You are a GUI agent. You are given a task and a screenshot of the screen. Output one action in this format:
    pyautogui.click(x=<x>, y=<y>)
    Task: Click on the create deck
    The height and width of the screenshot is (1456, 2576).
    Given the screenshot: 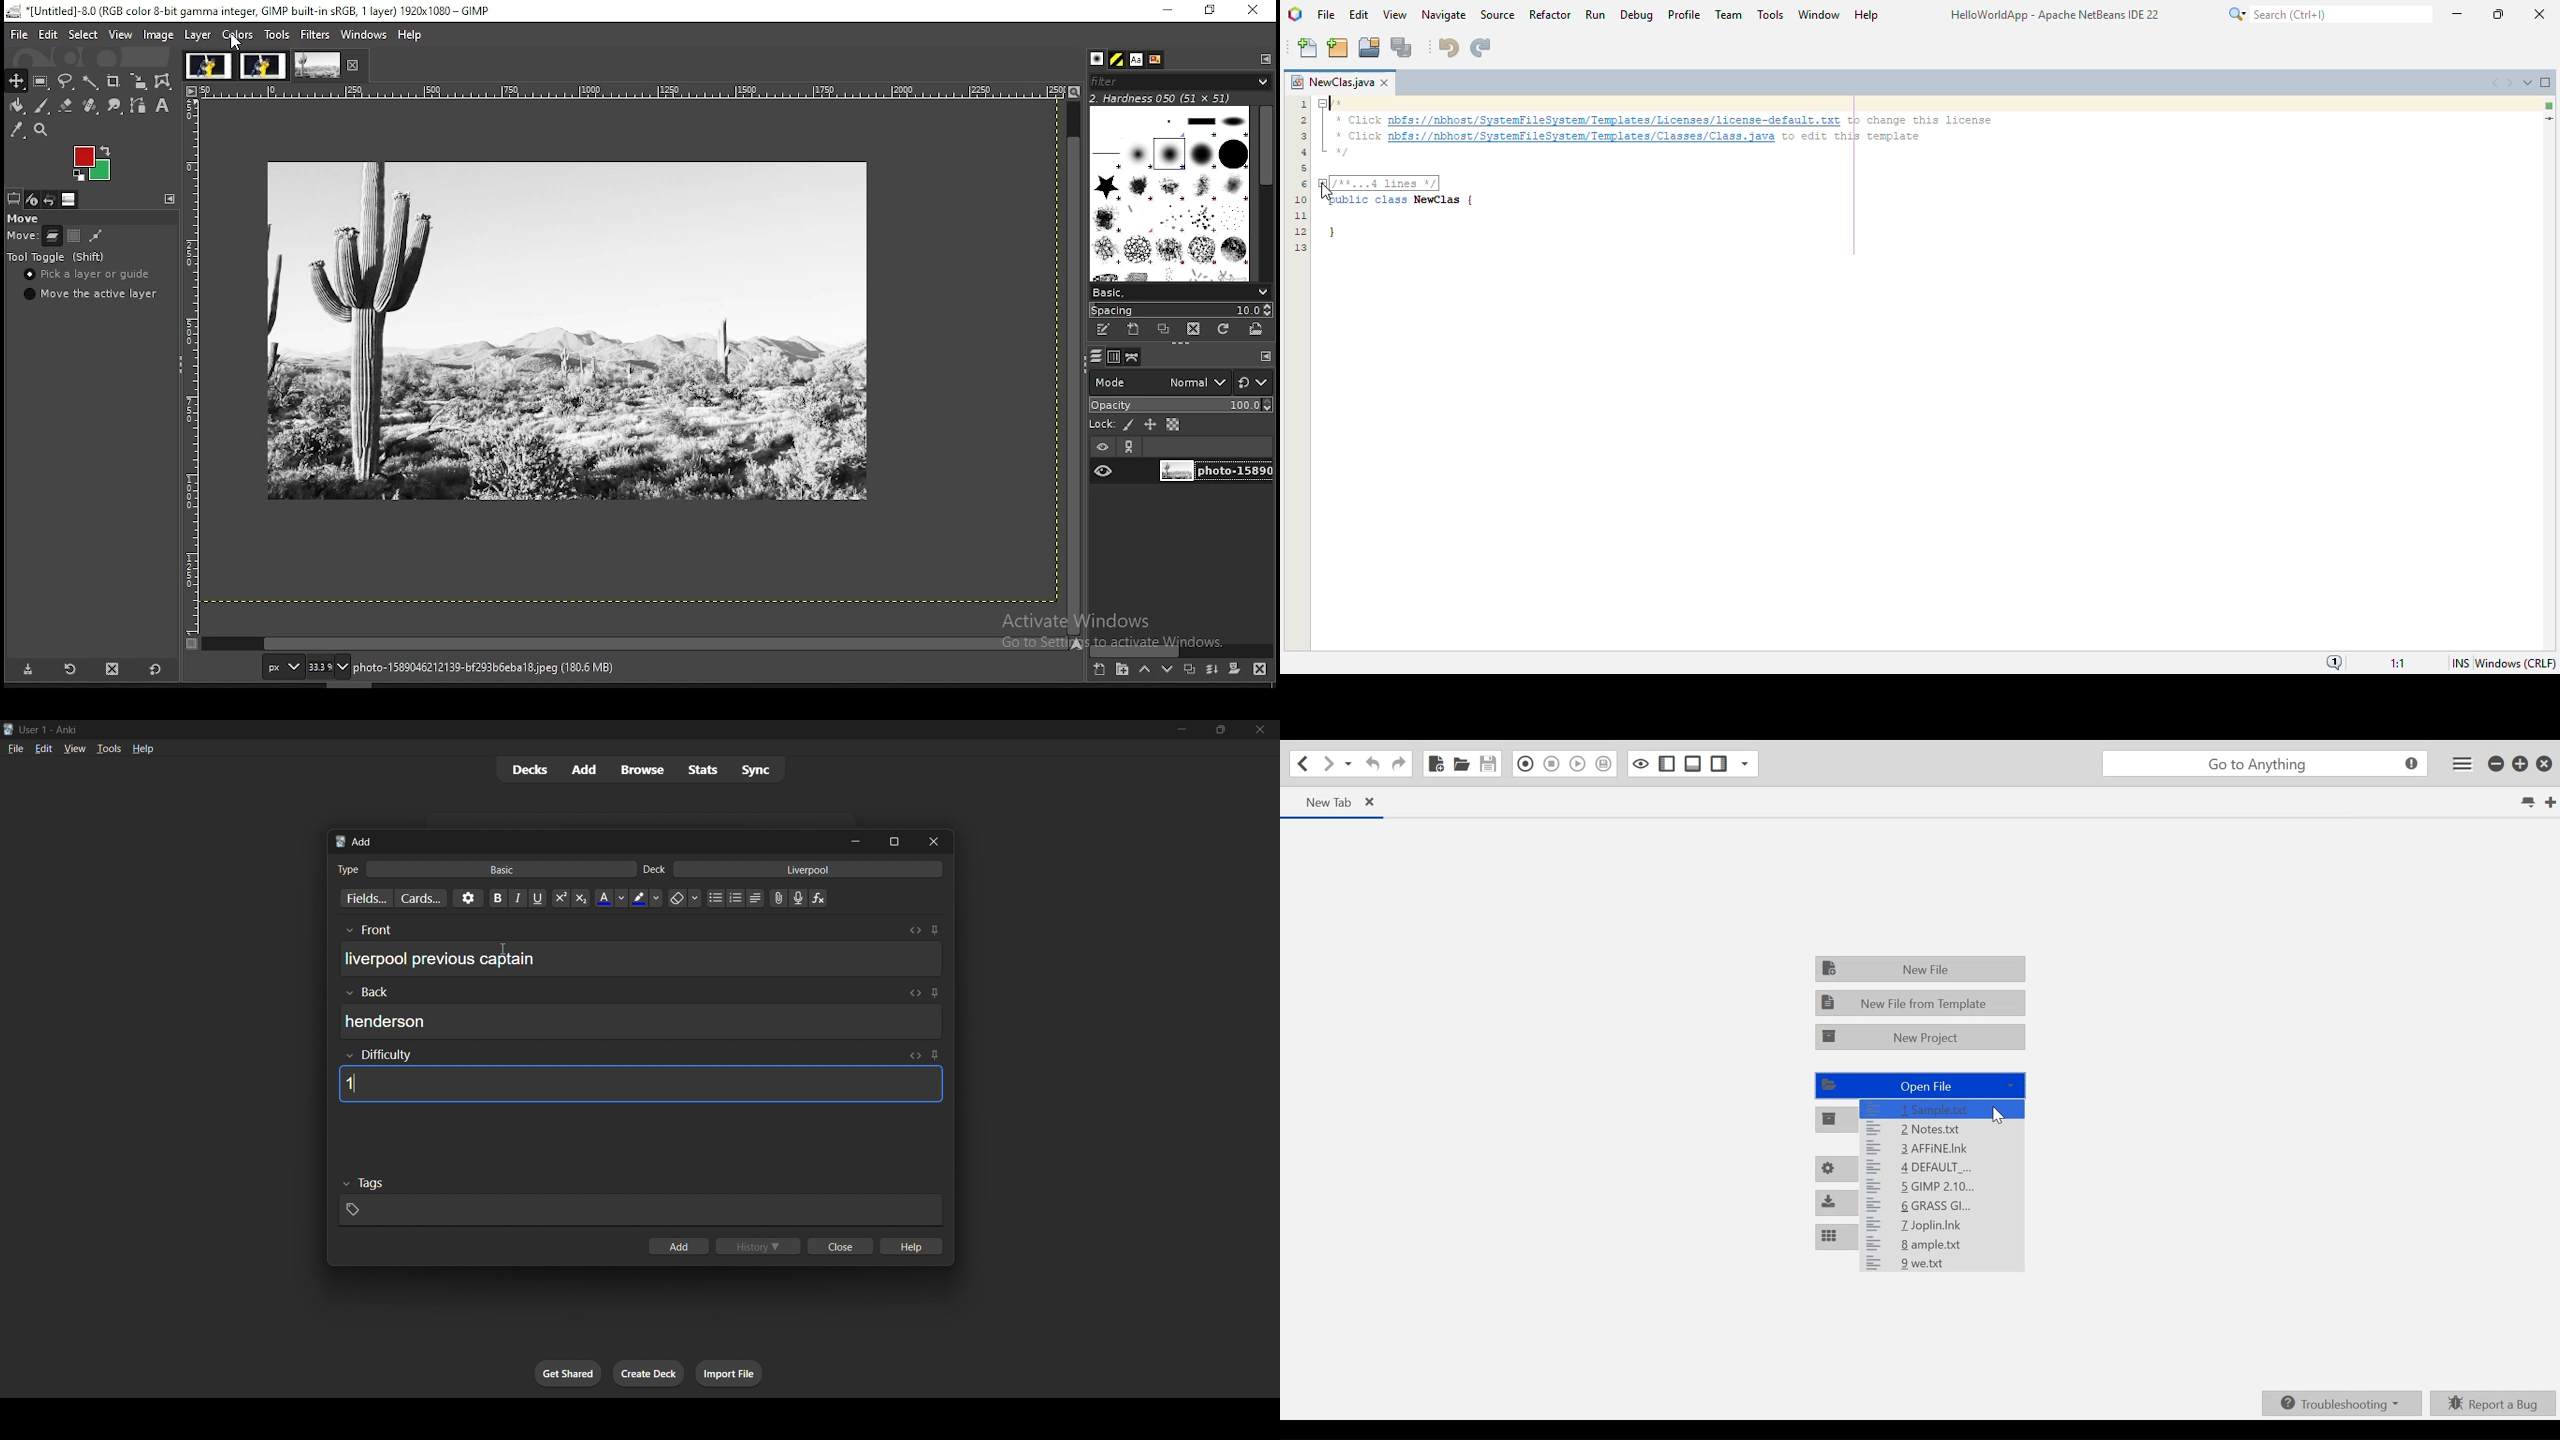 What is the action you would take?
    pyautogui.click(x=649, y=1374)
    